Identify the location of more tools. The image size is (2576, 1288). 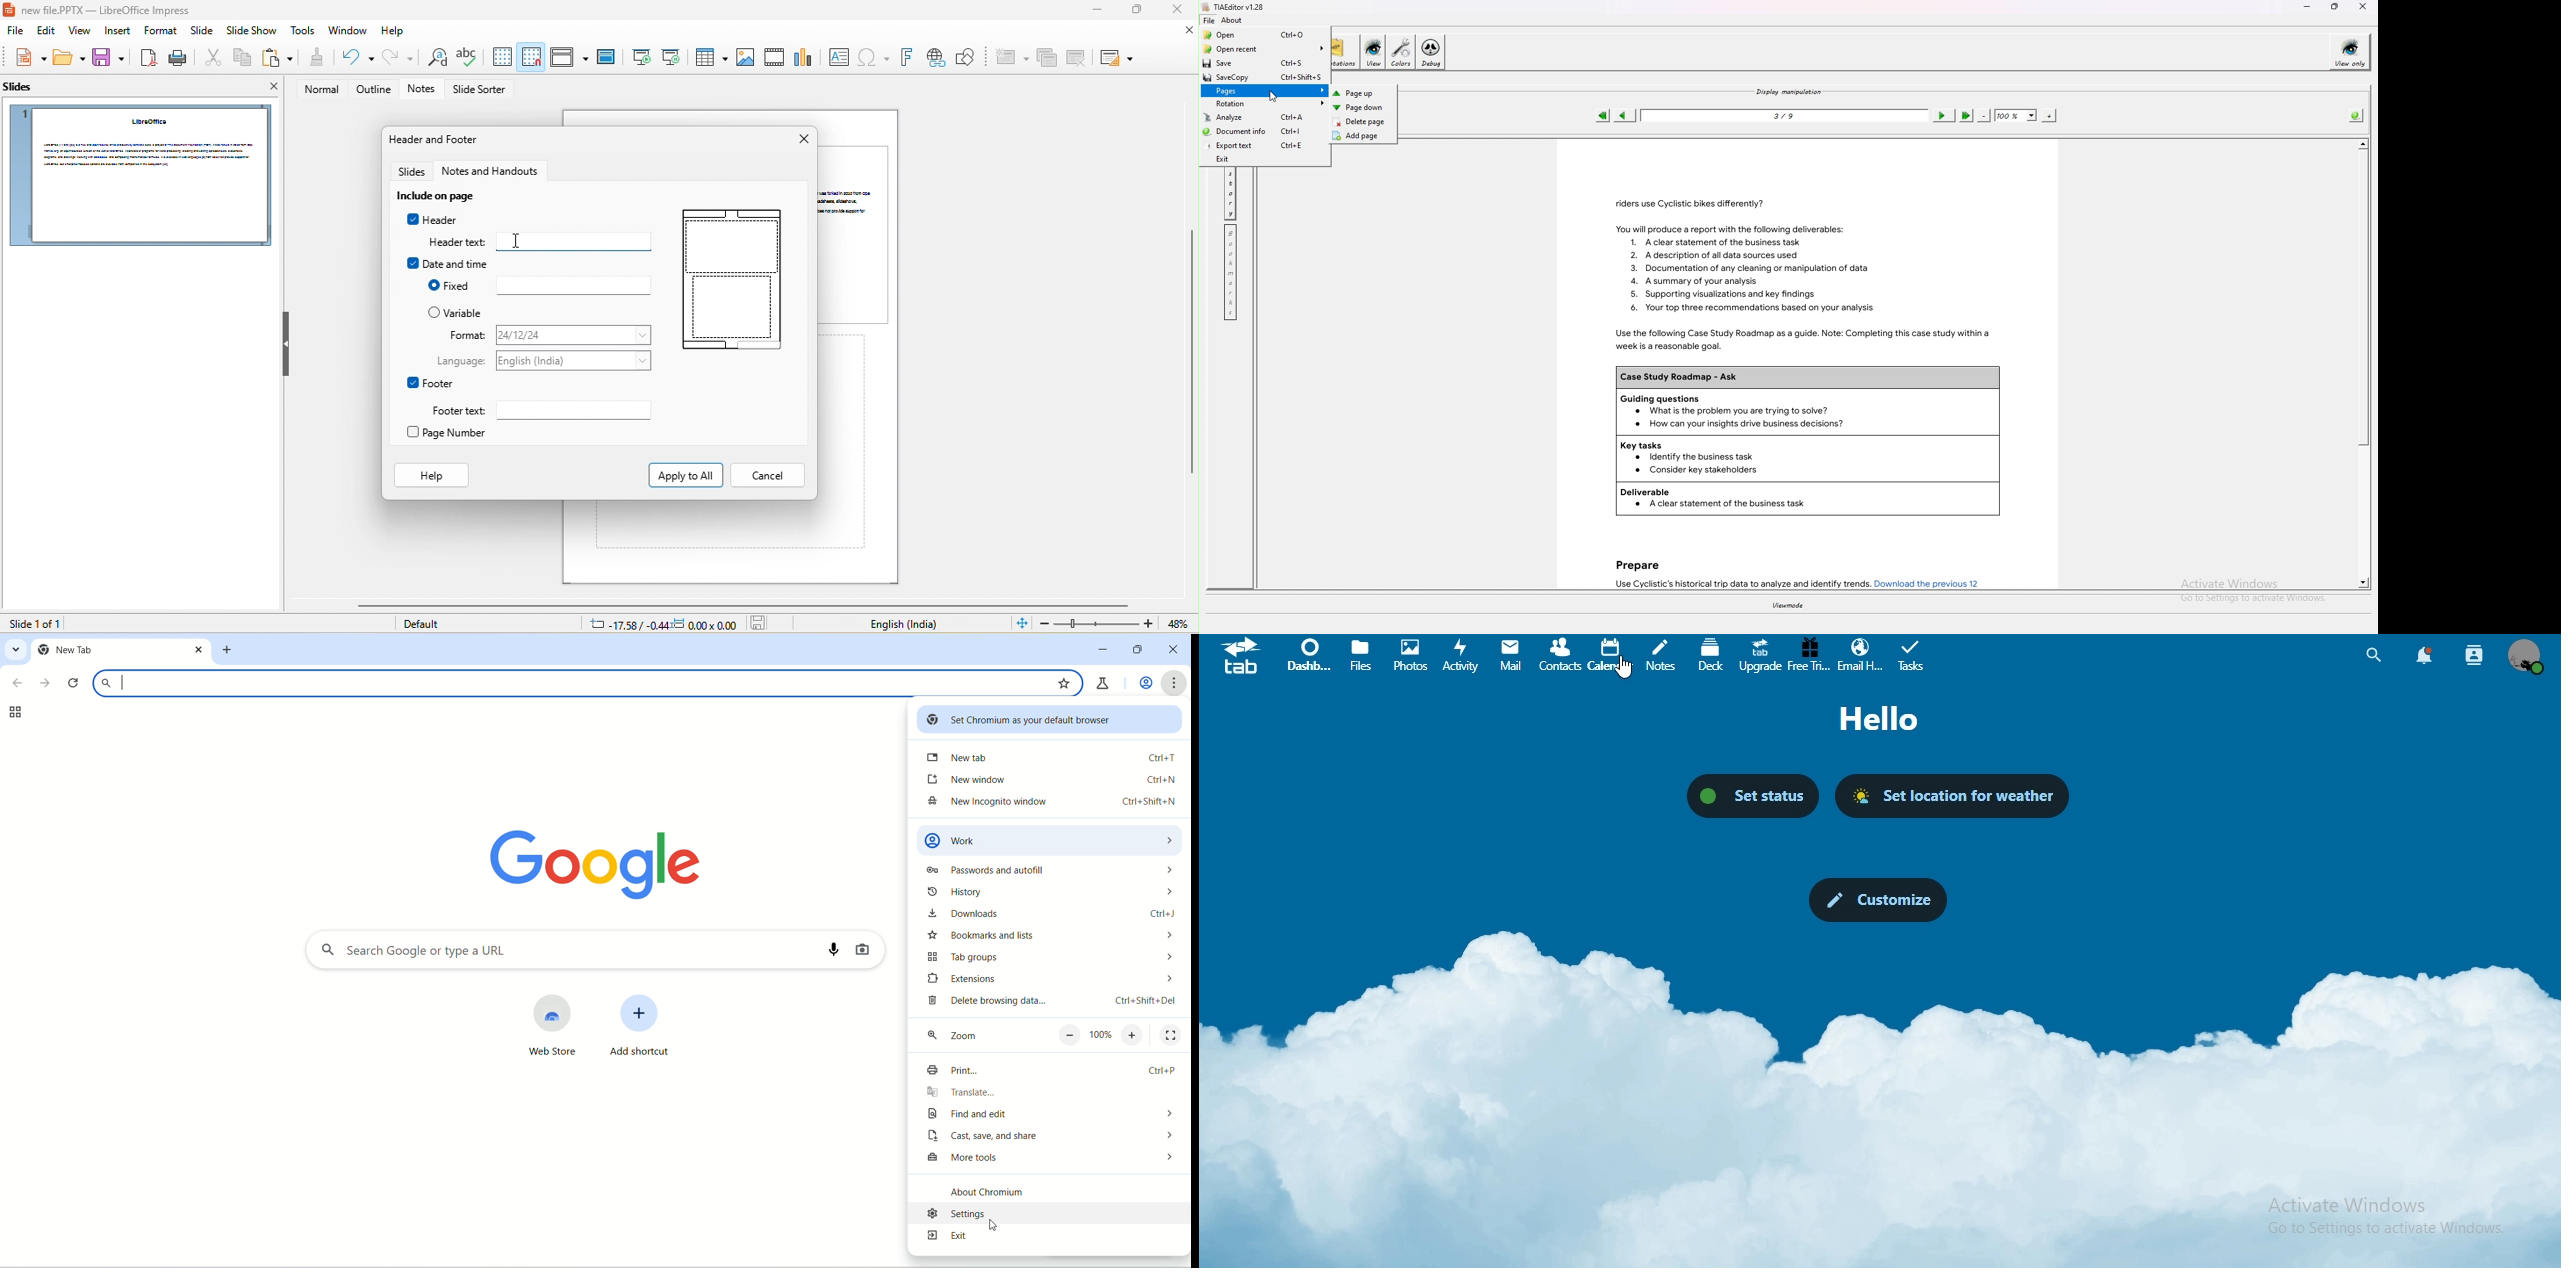
(1048, 1159).